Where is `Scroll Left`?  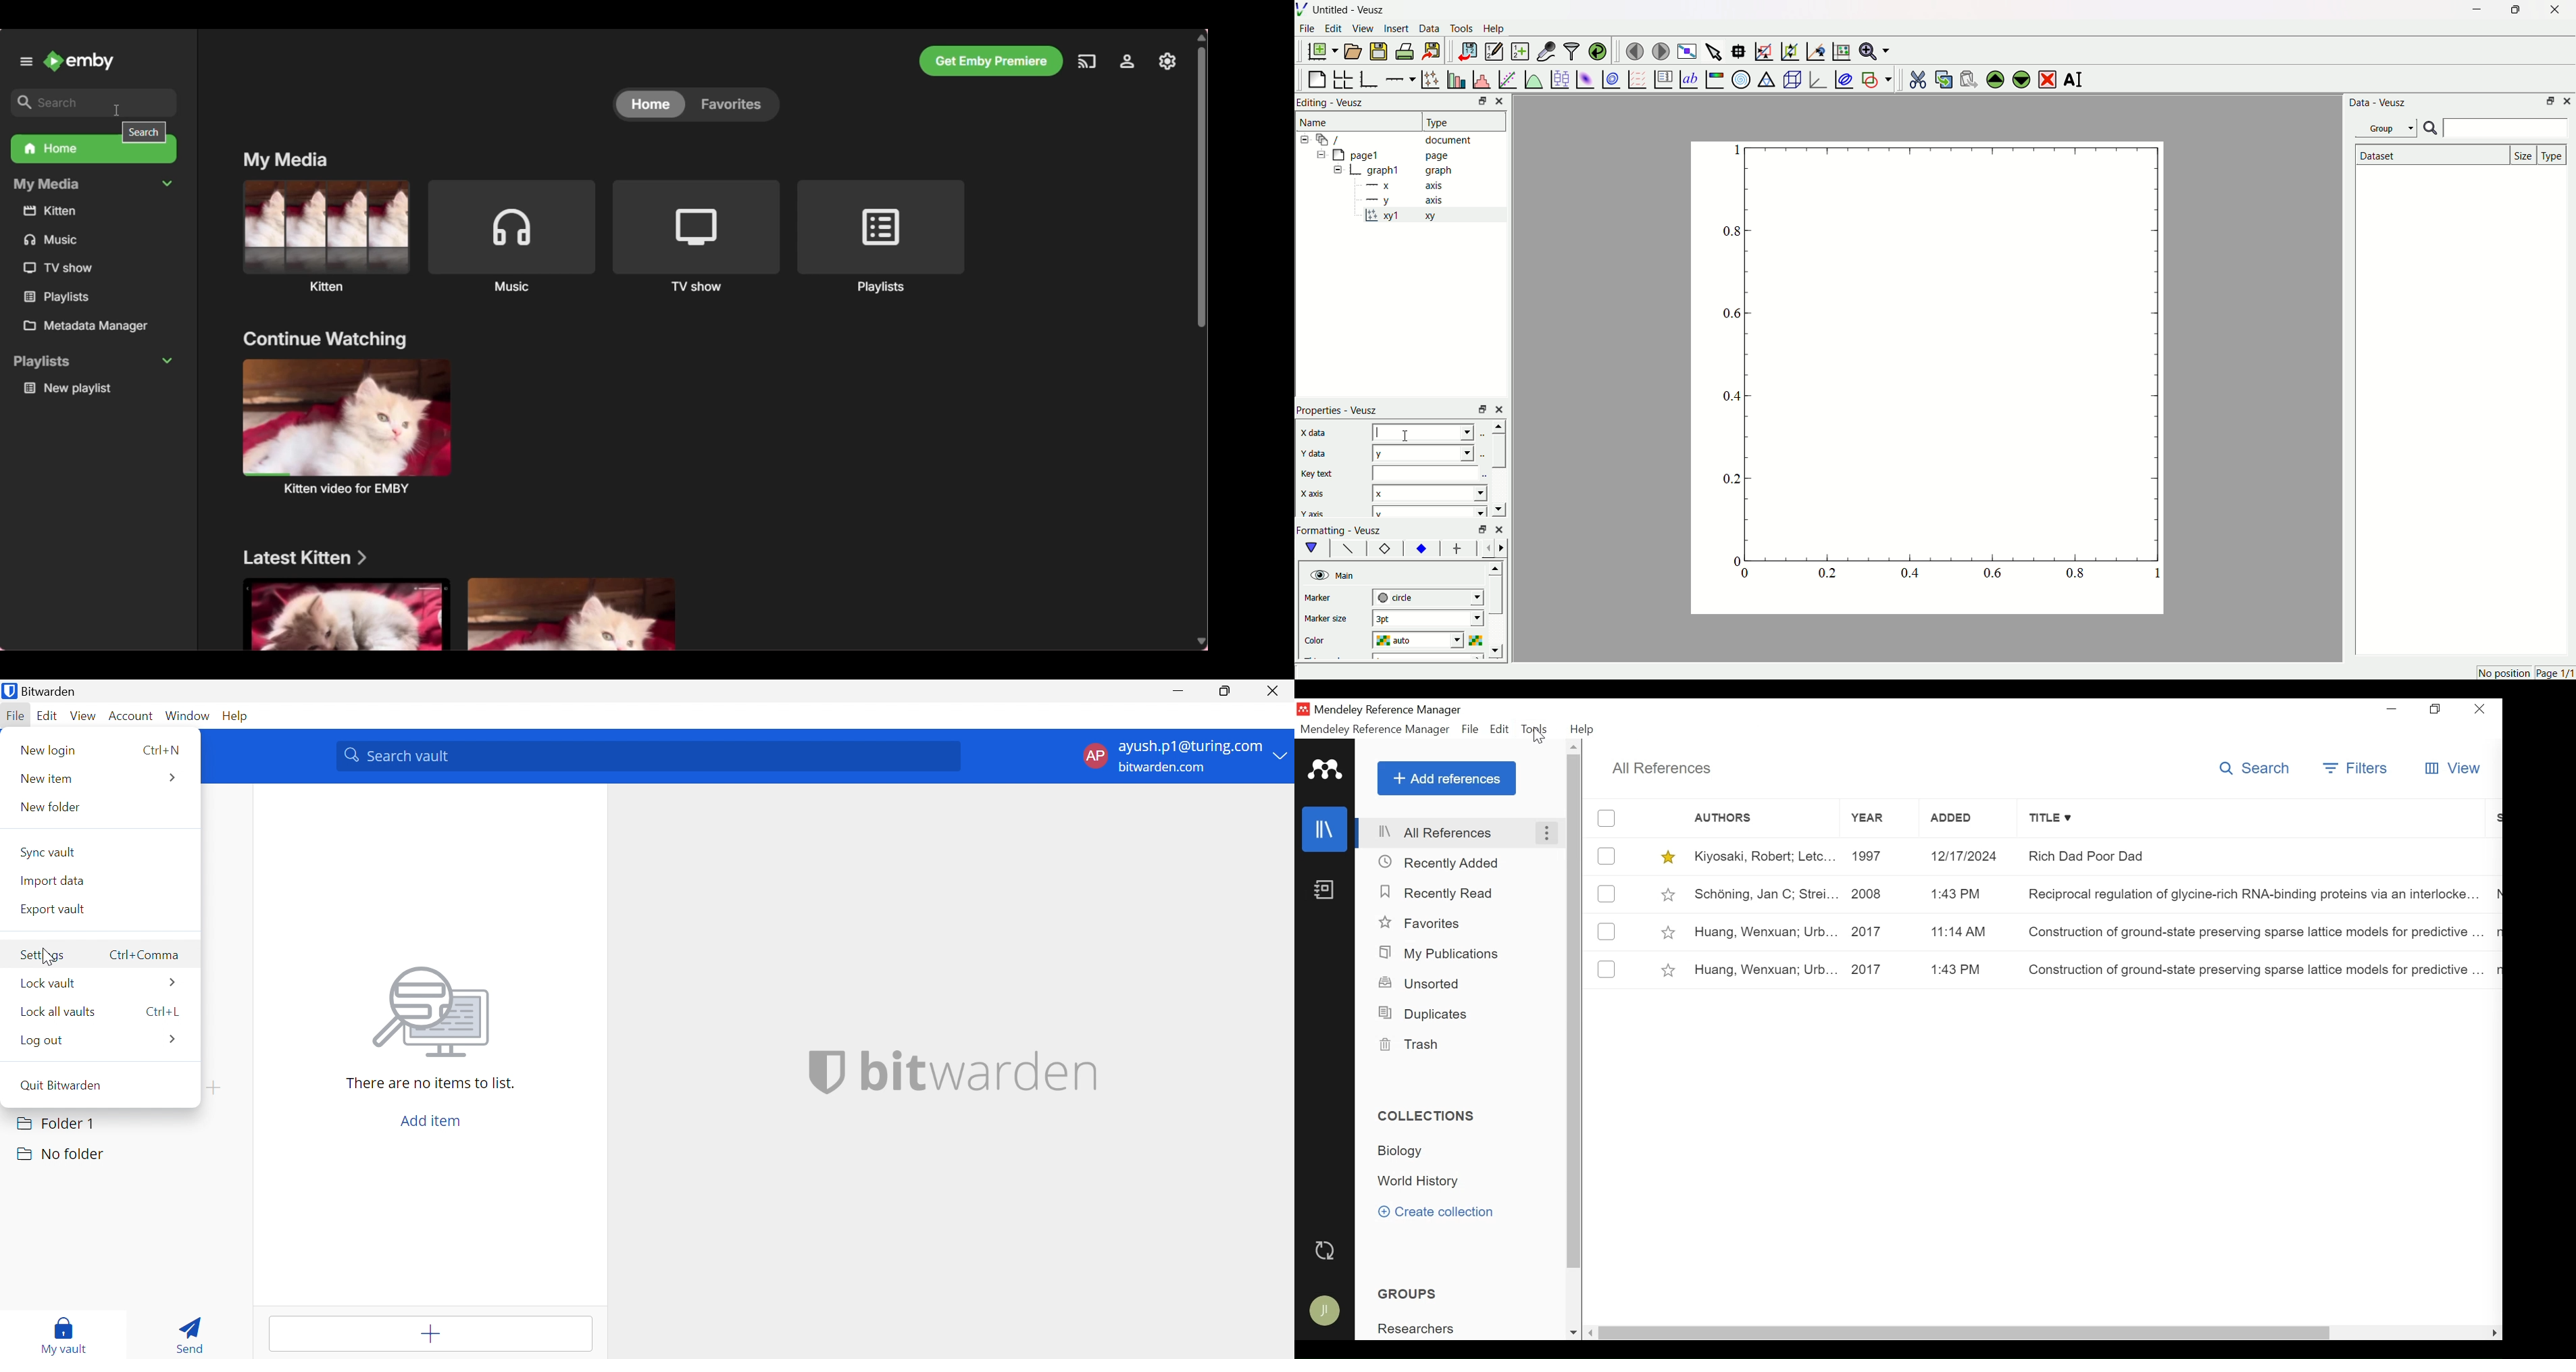 Scroll Left is located at coordinates (1590, 1334).